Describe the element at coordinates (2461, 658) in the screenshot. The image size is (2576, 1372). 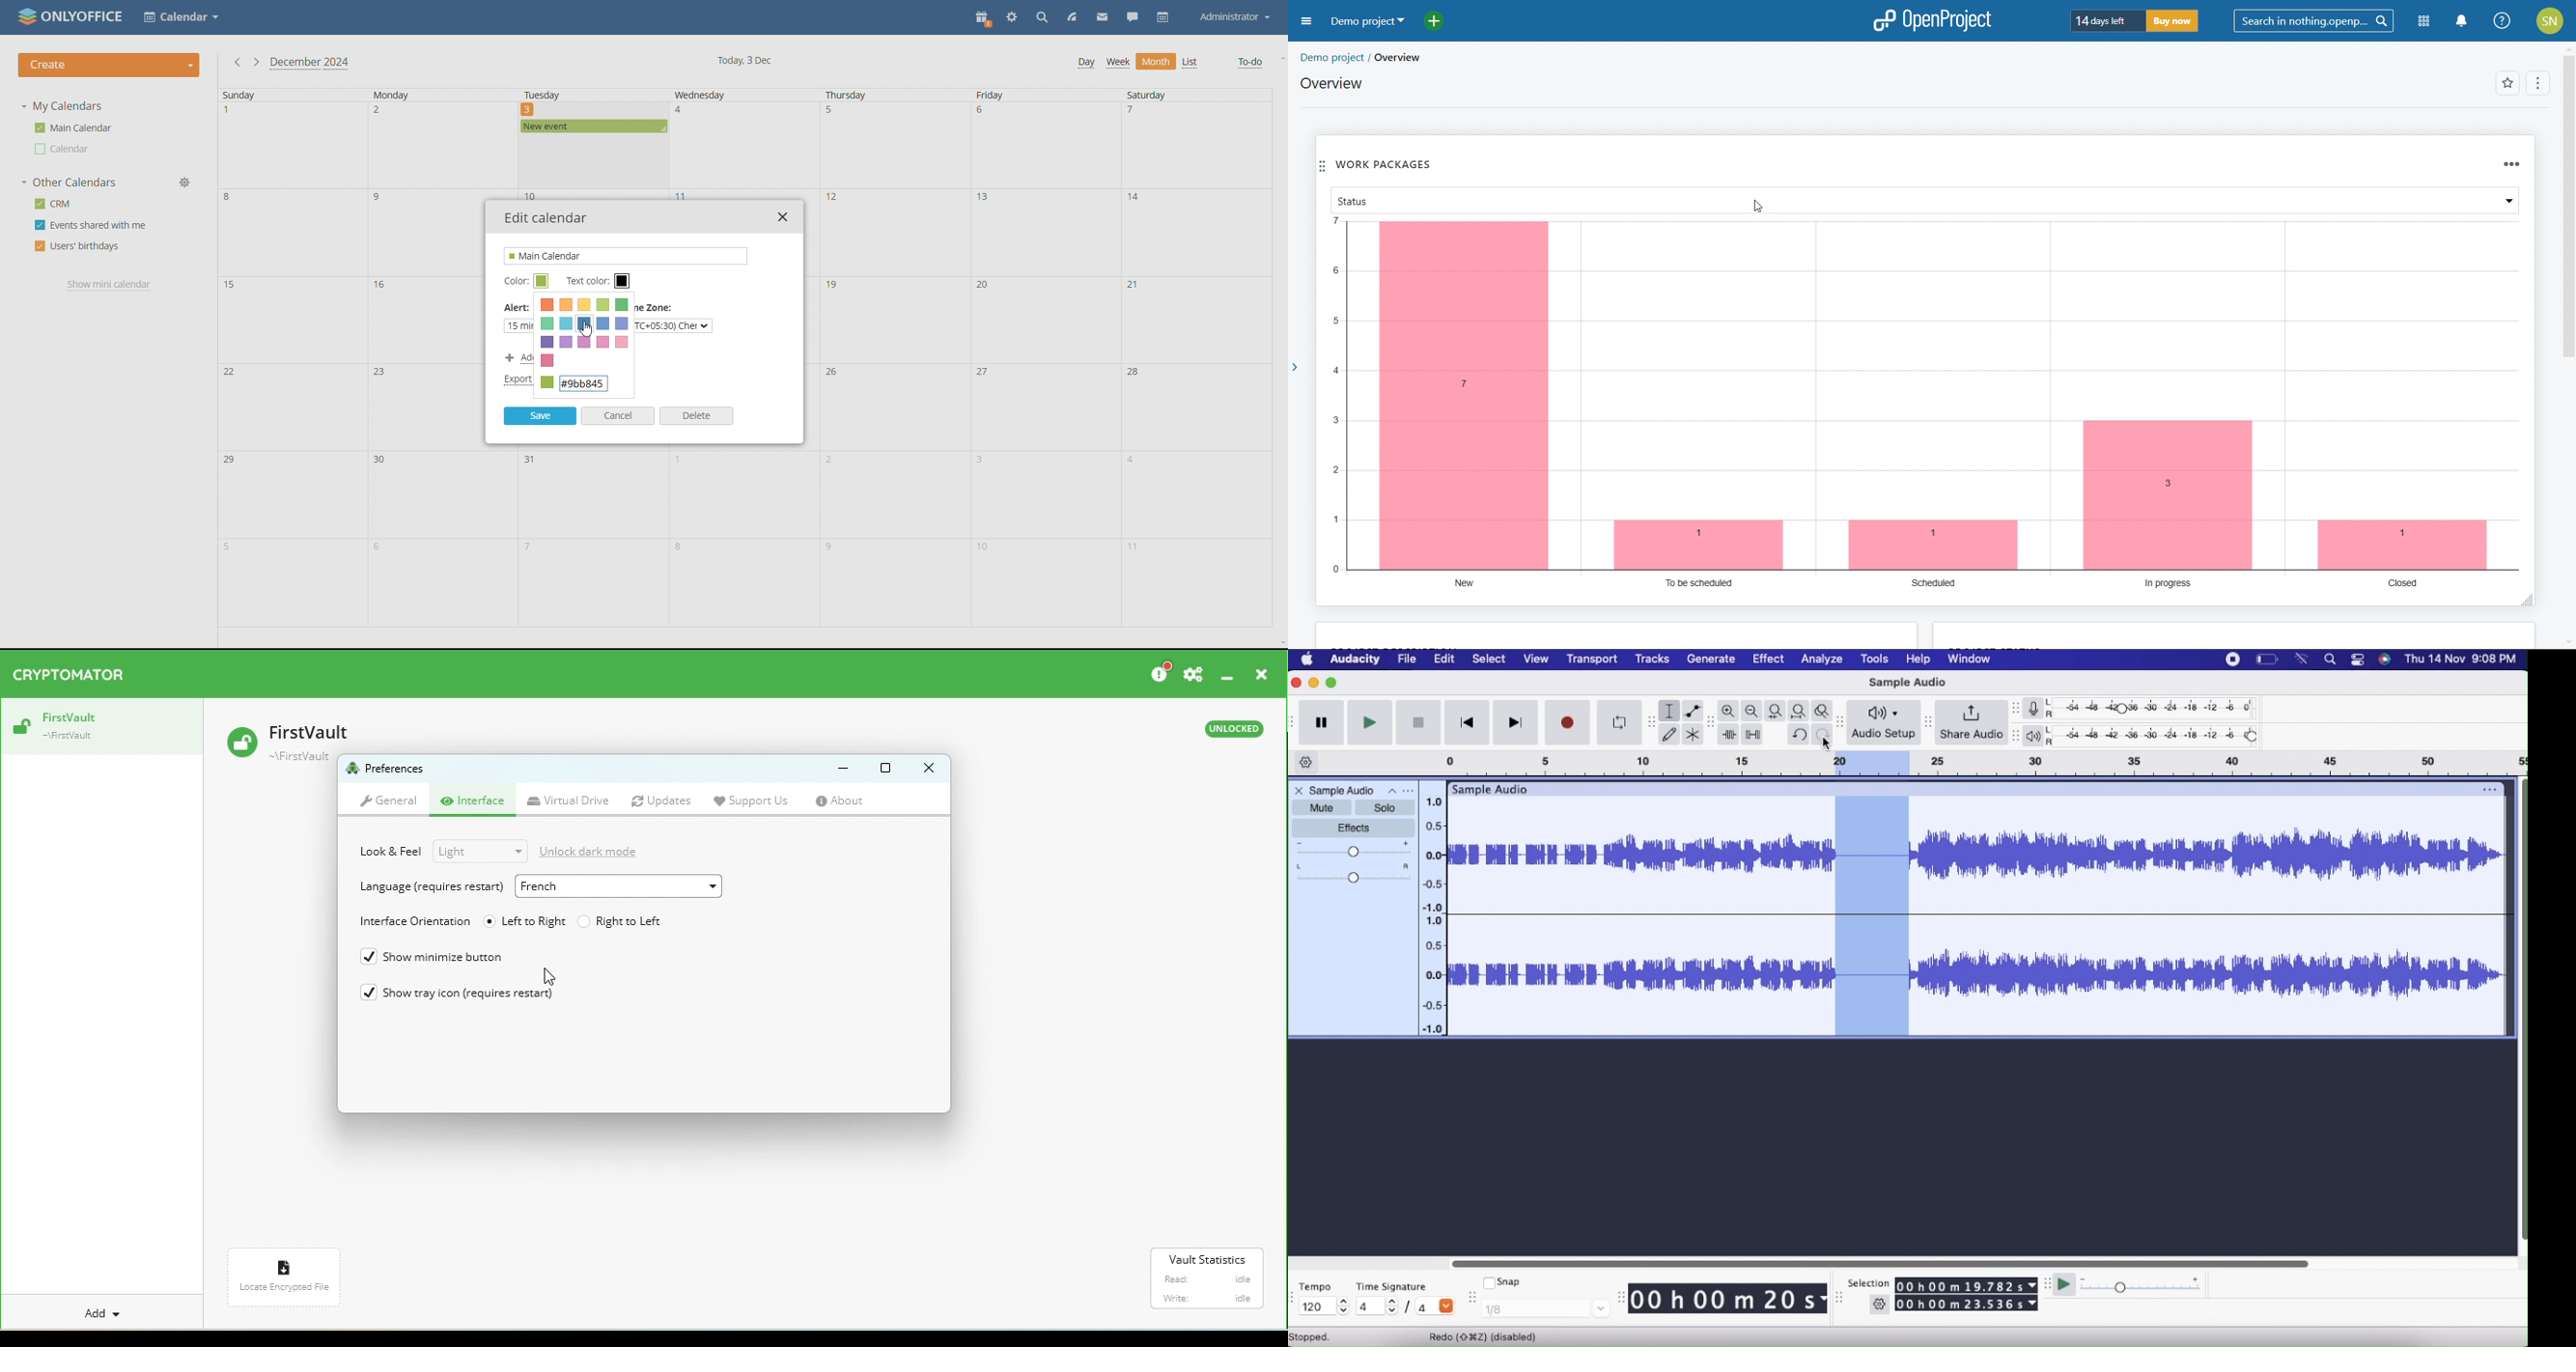
I see `date and time` at that location.